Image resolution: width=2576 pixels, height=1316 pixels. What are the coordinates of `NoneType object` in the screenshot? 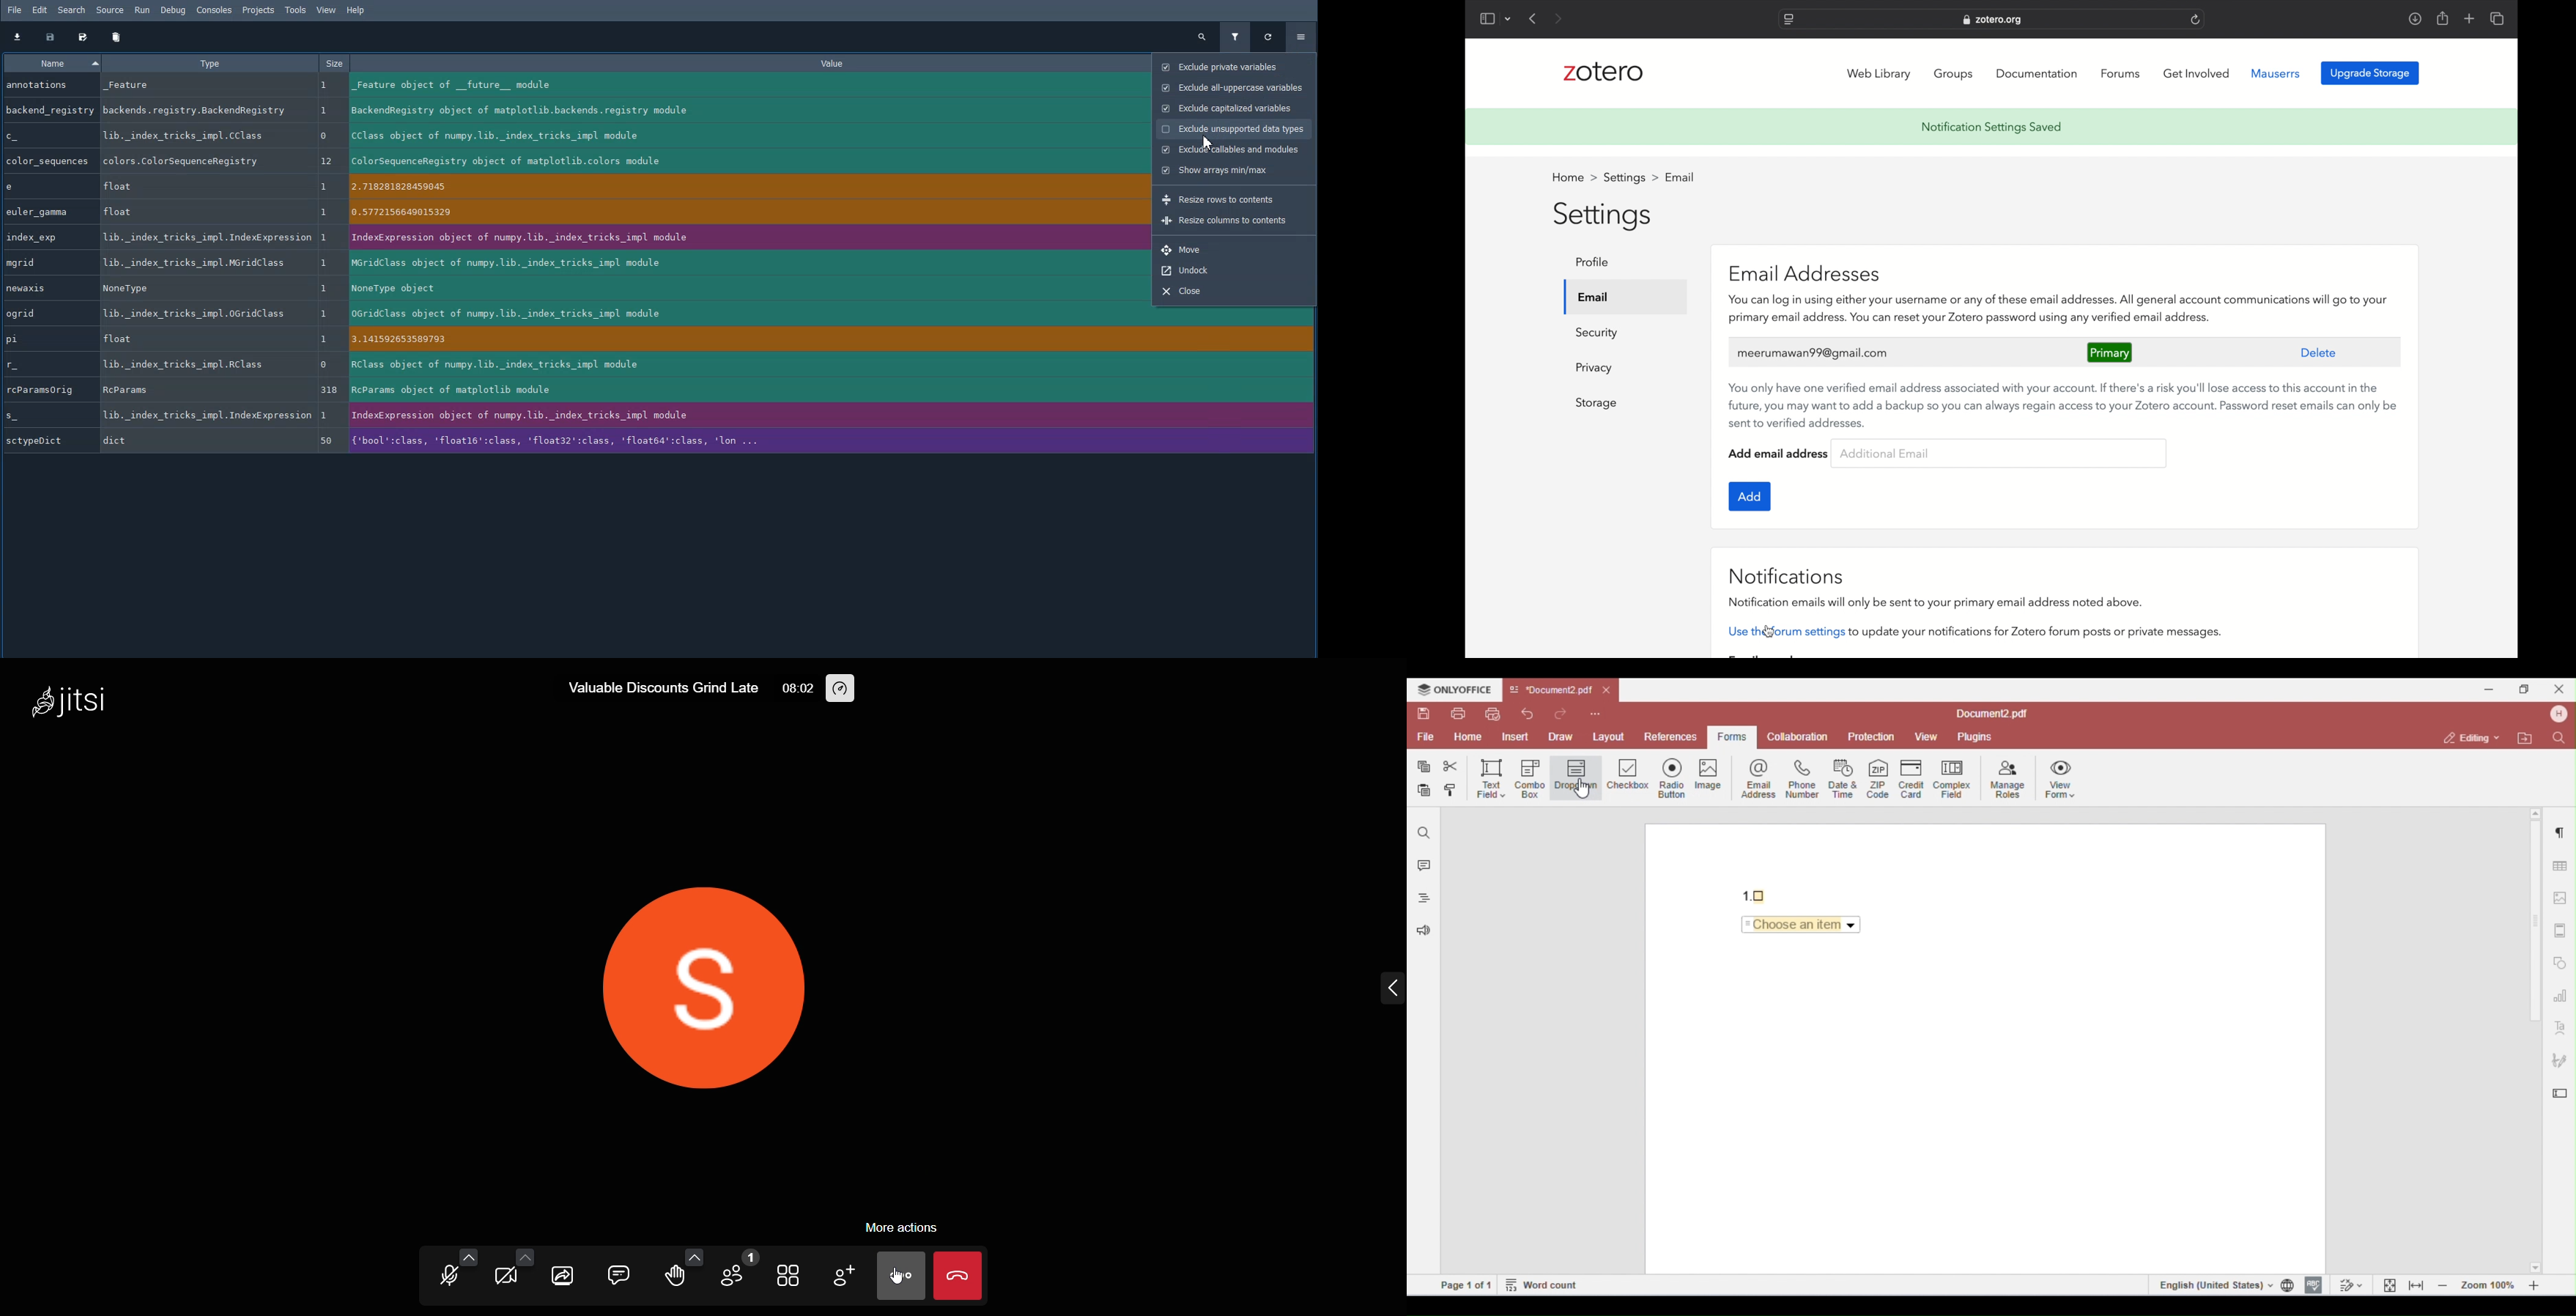 It's located at (740, 288).